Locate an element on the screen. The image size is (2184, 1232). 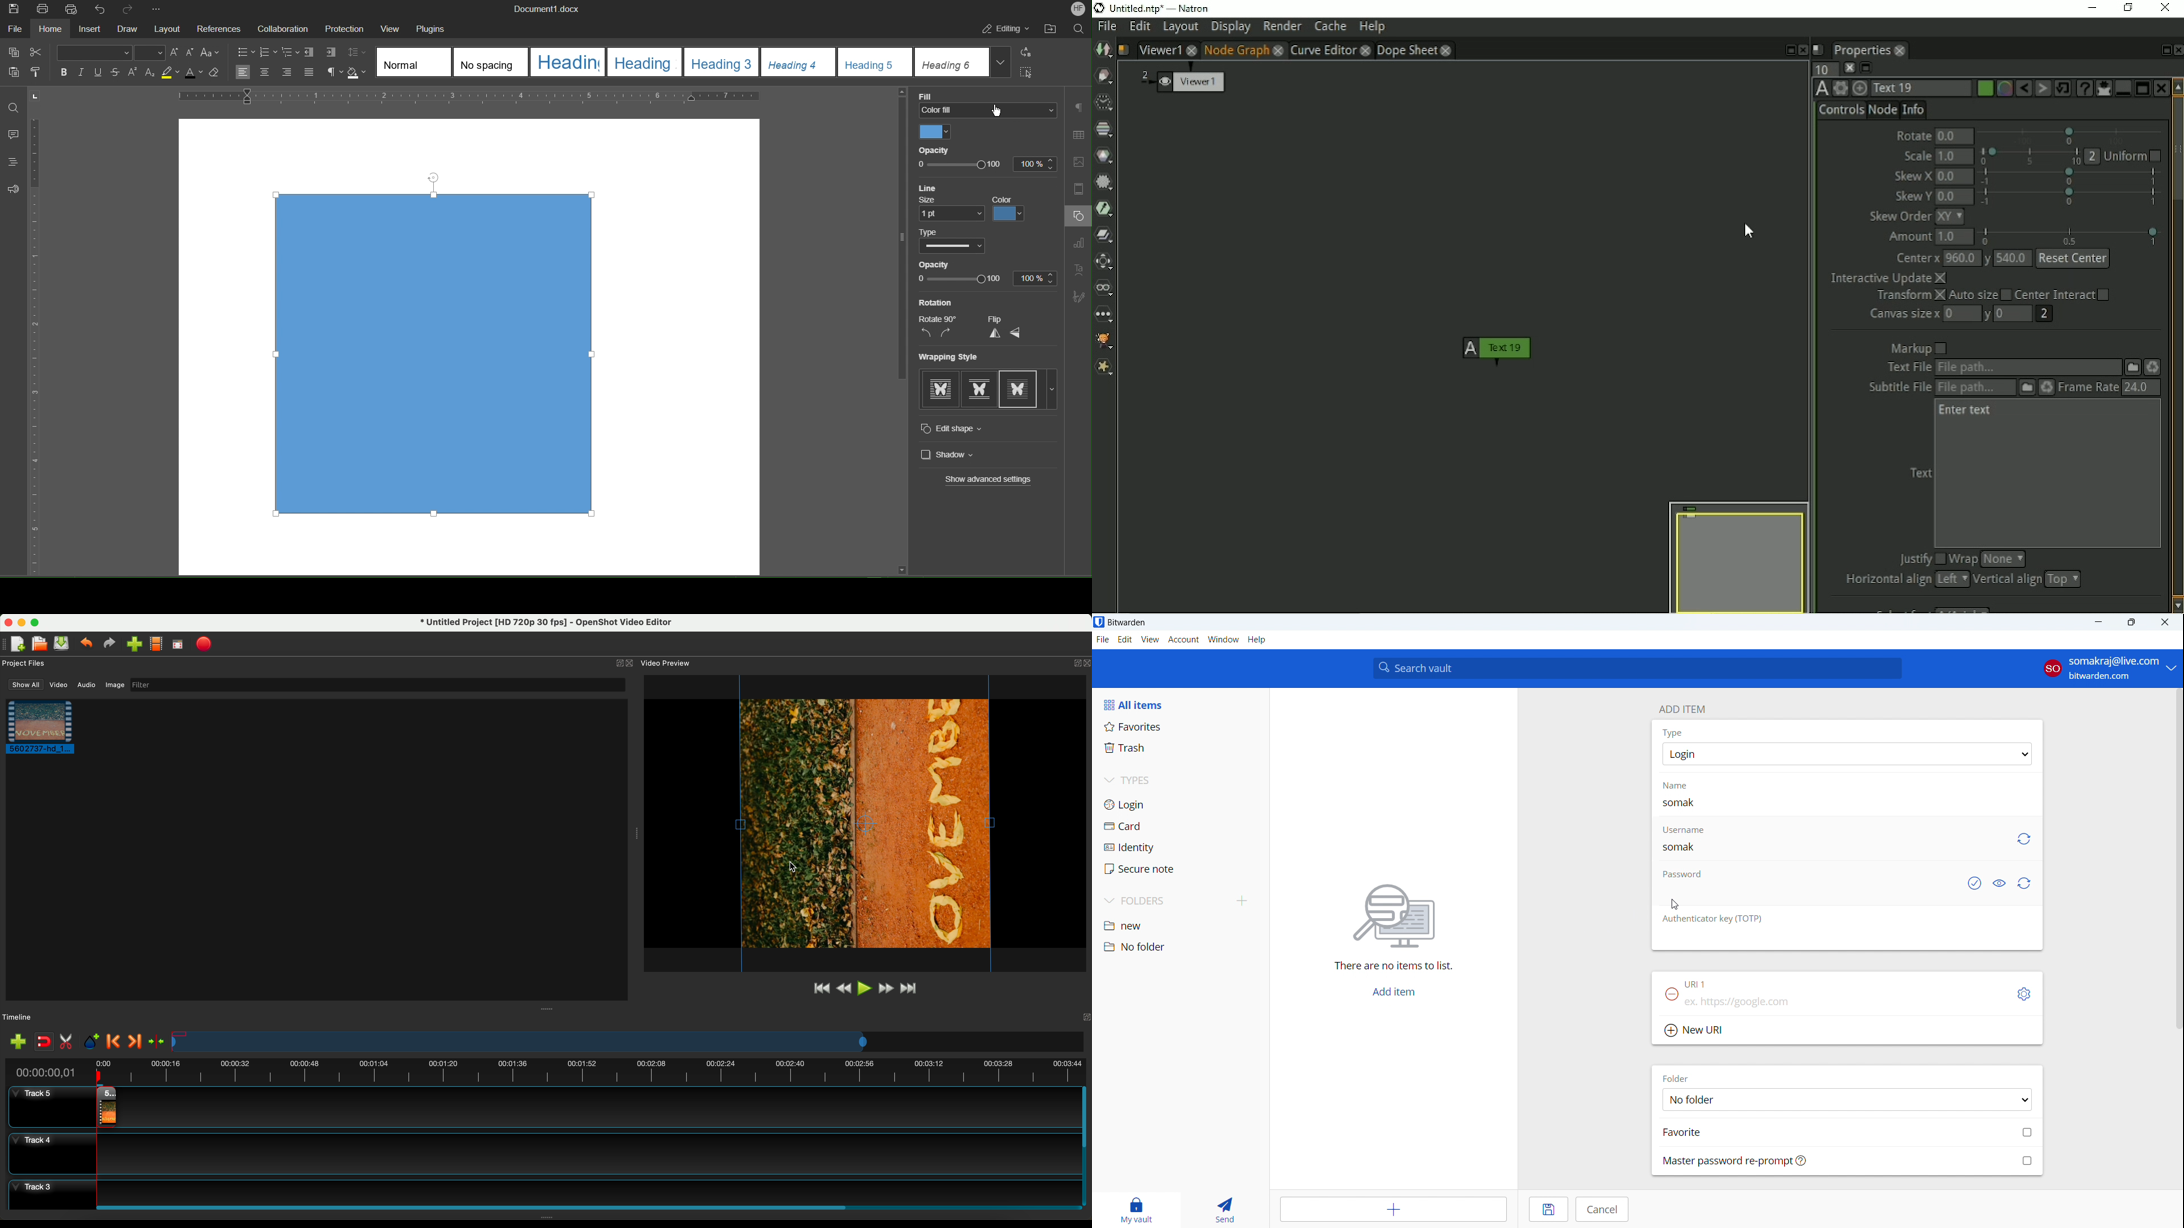
0 is located at coordinates (919, 165).